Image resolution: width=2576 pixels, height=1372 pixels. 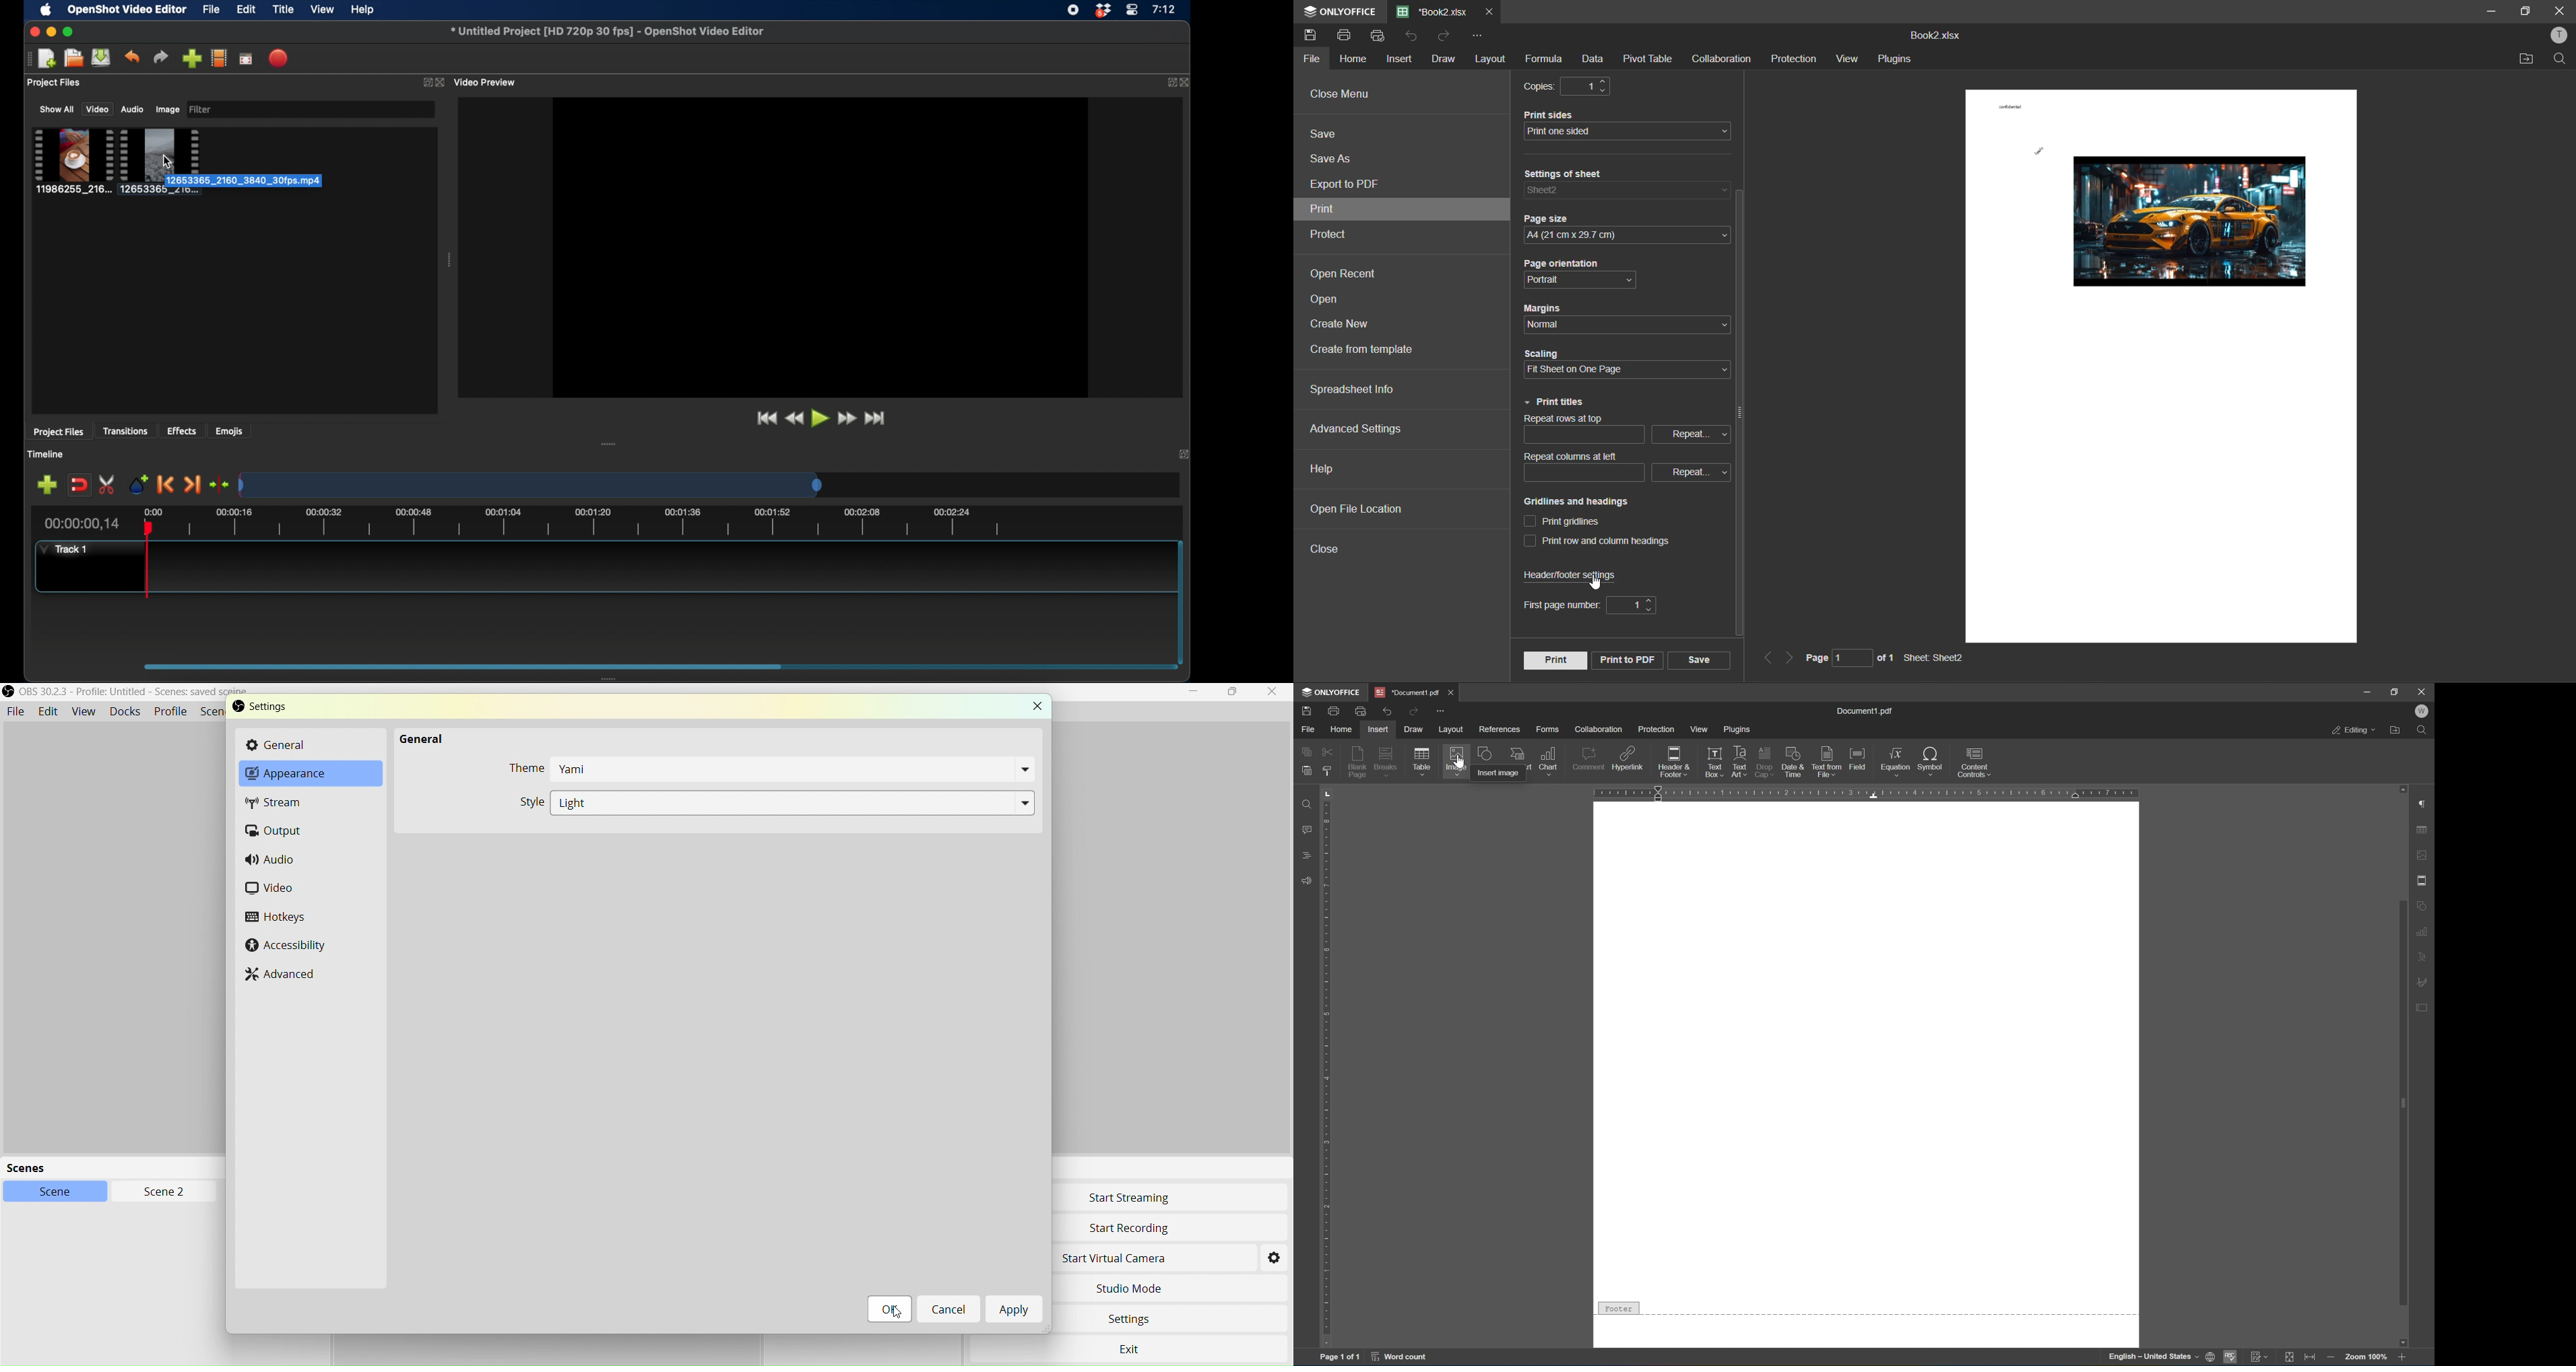 What do you see at coordinates (1035, 705) in the screenshot?
I see `Close` at bounding box center [1035, 705].